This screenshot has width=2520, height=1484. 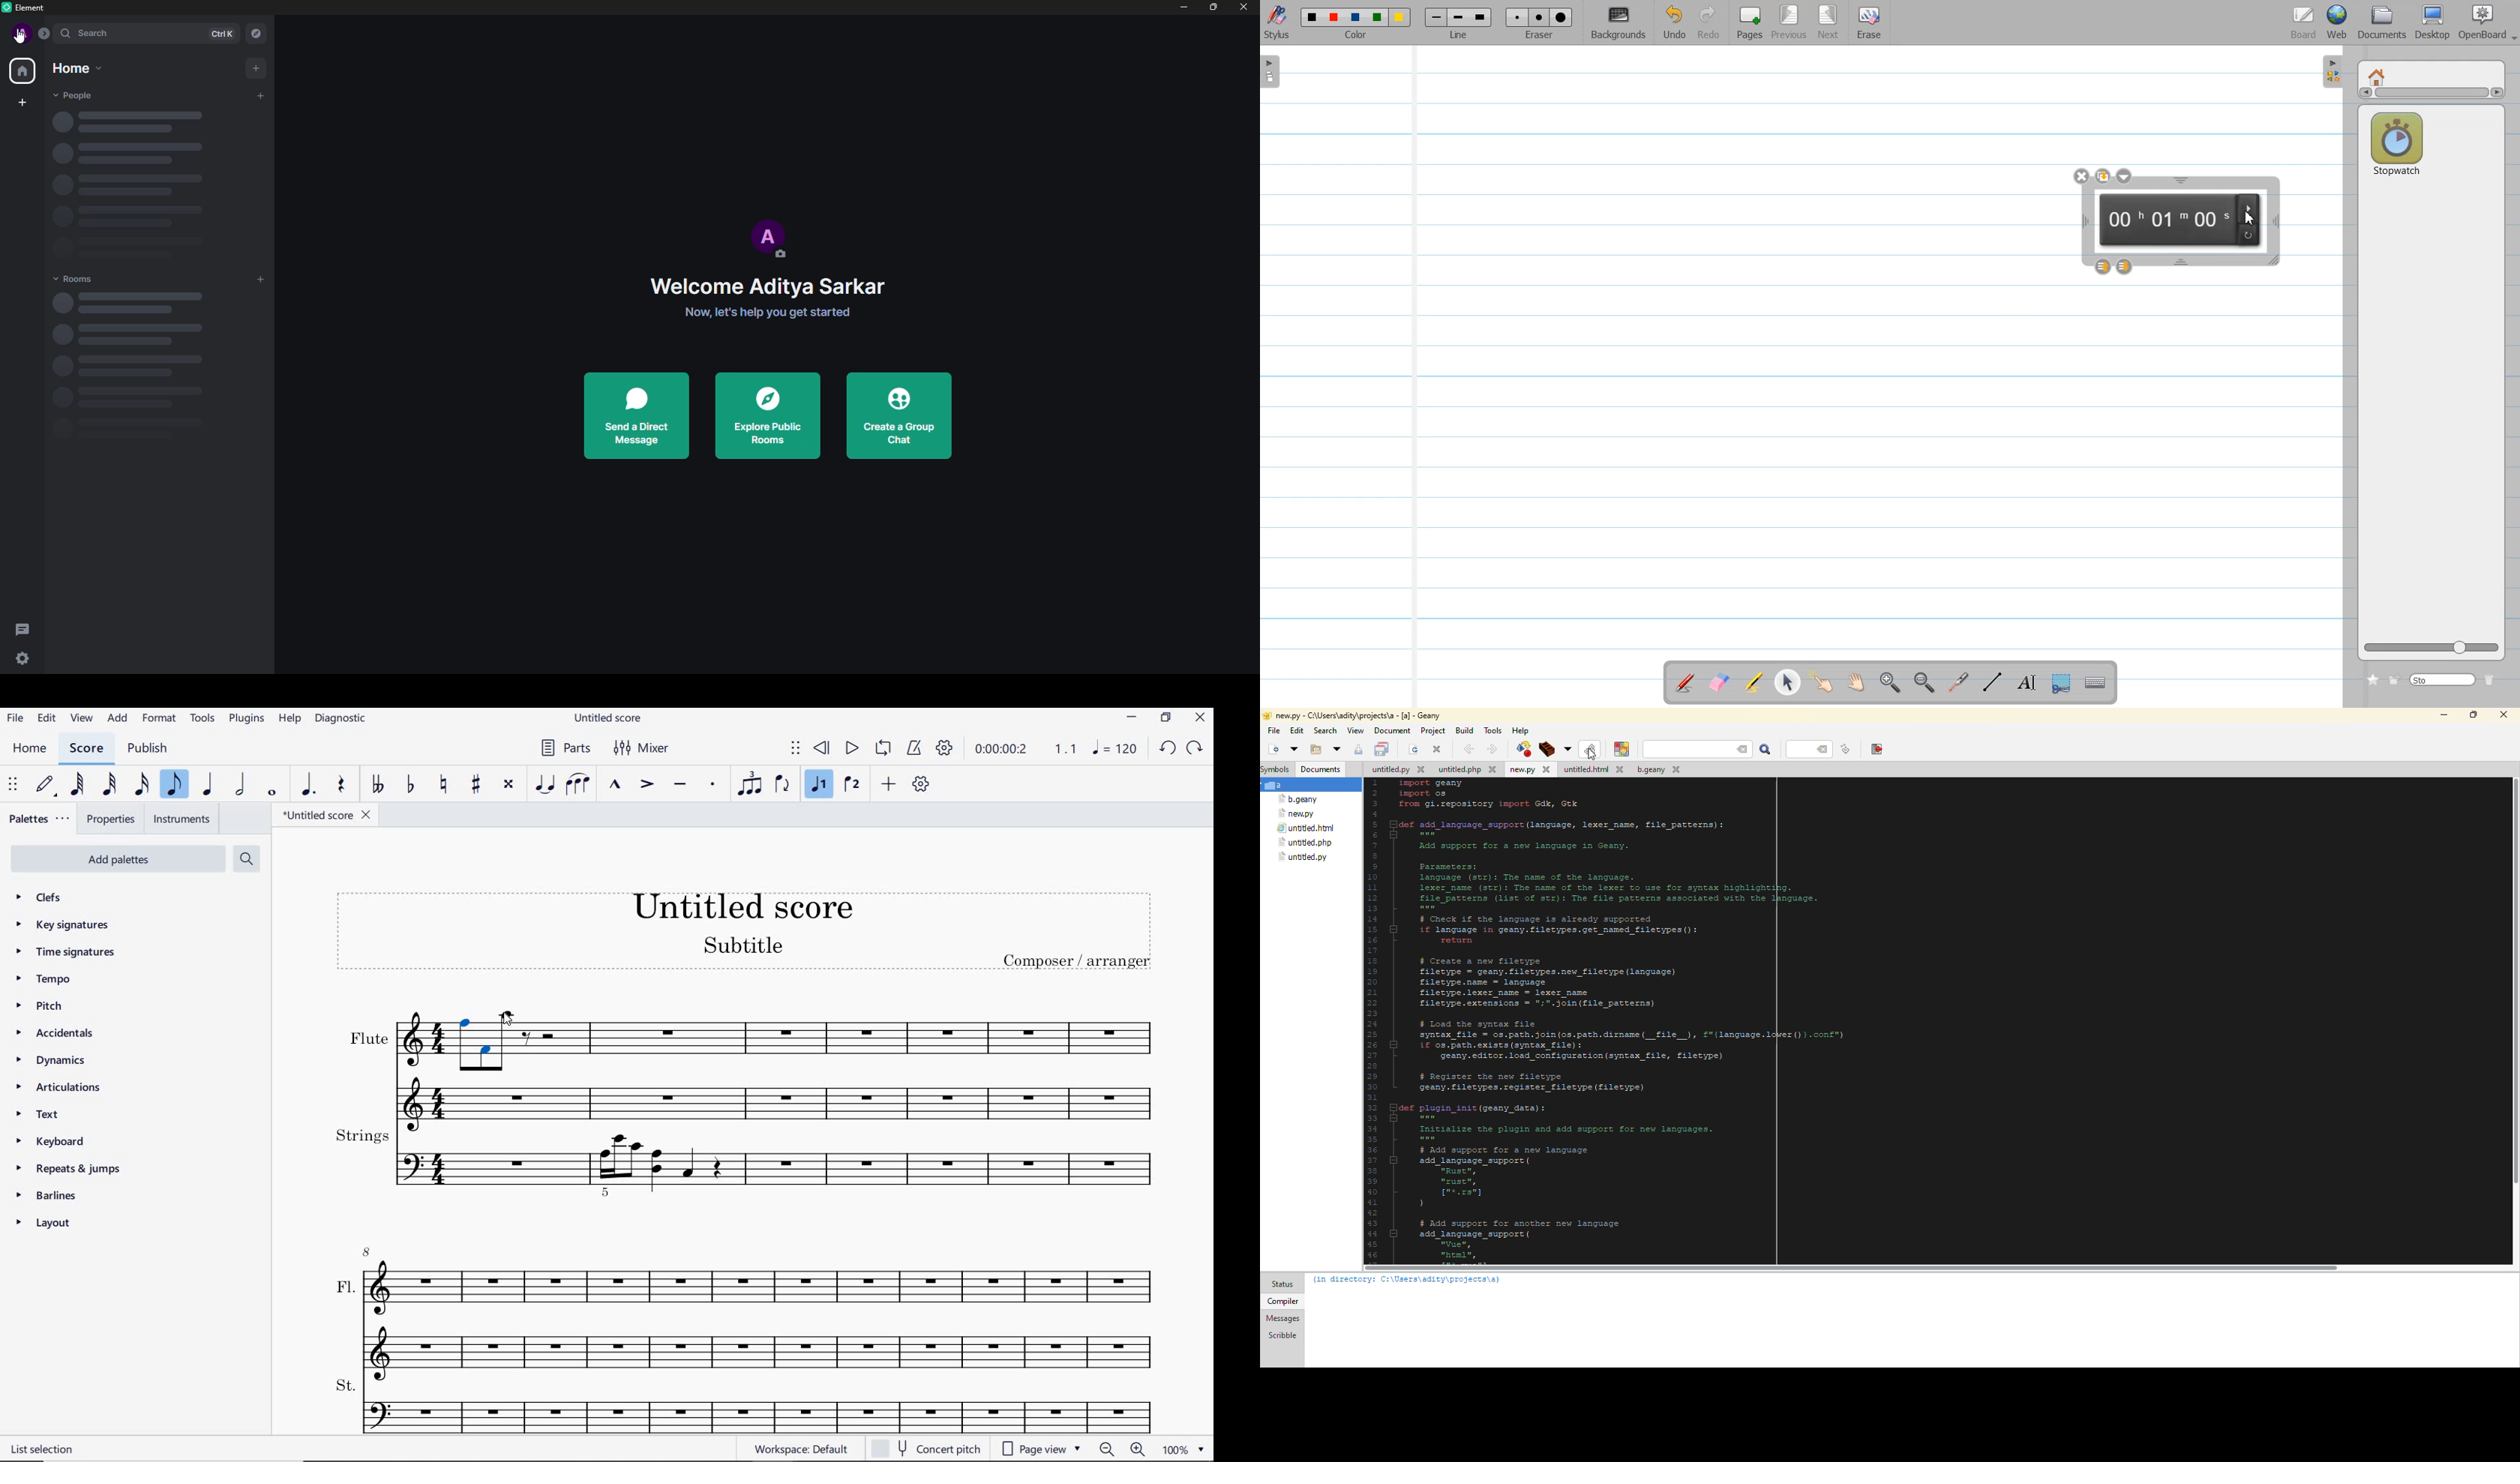 I want to click on explore public rooms, so click(x=765, y=417).